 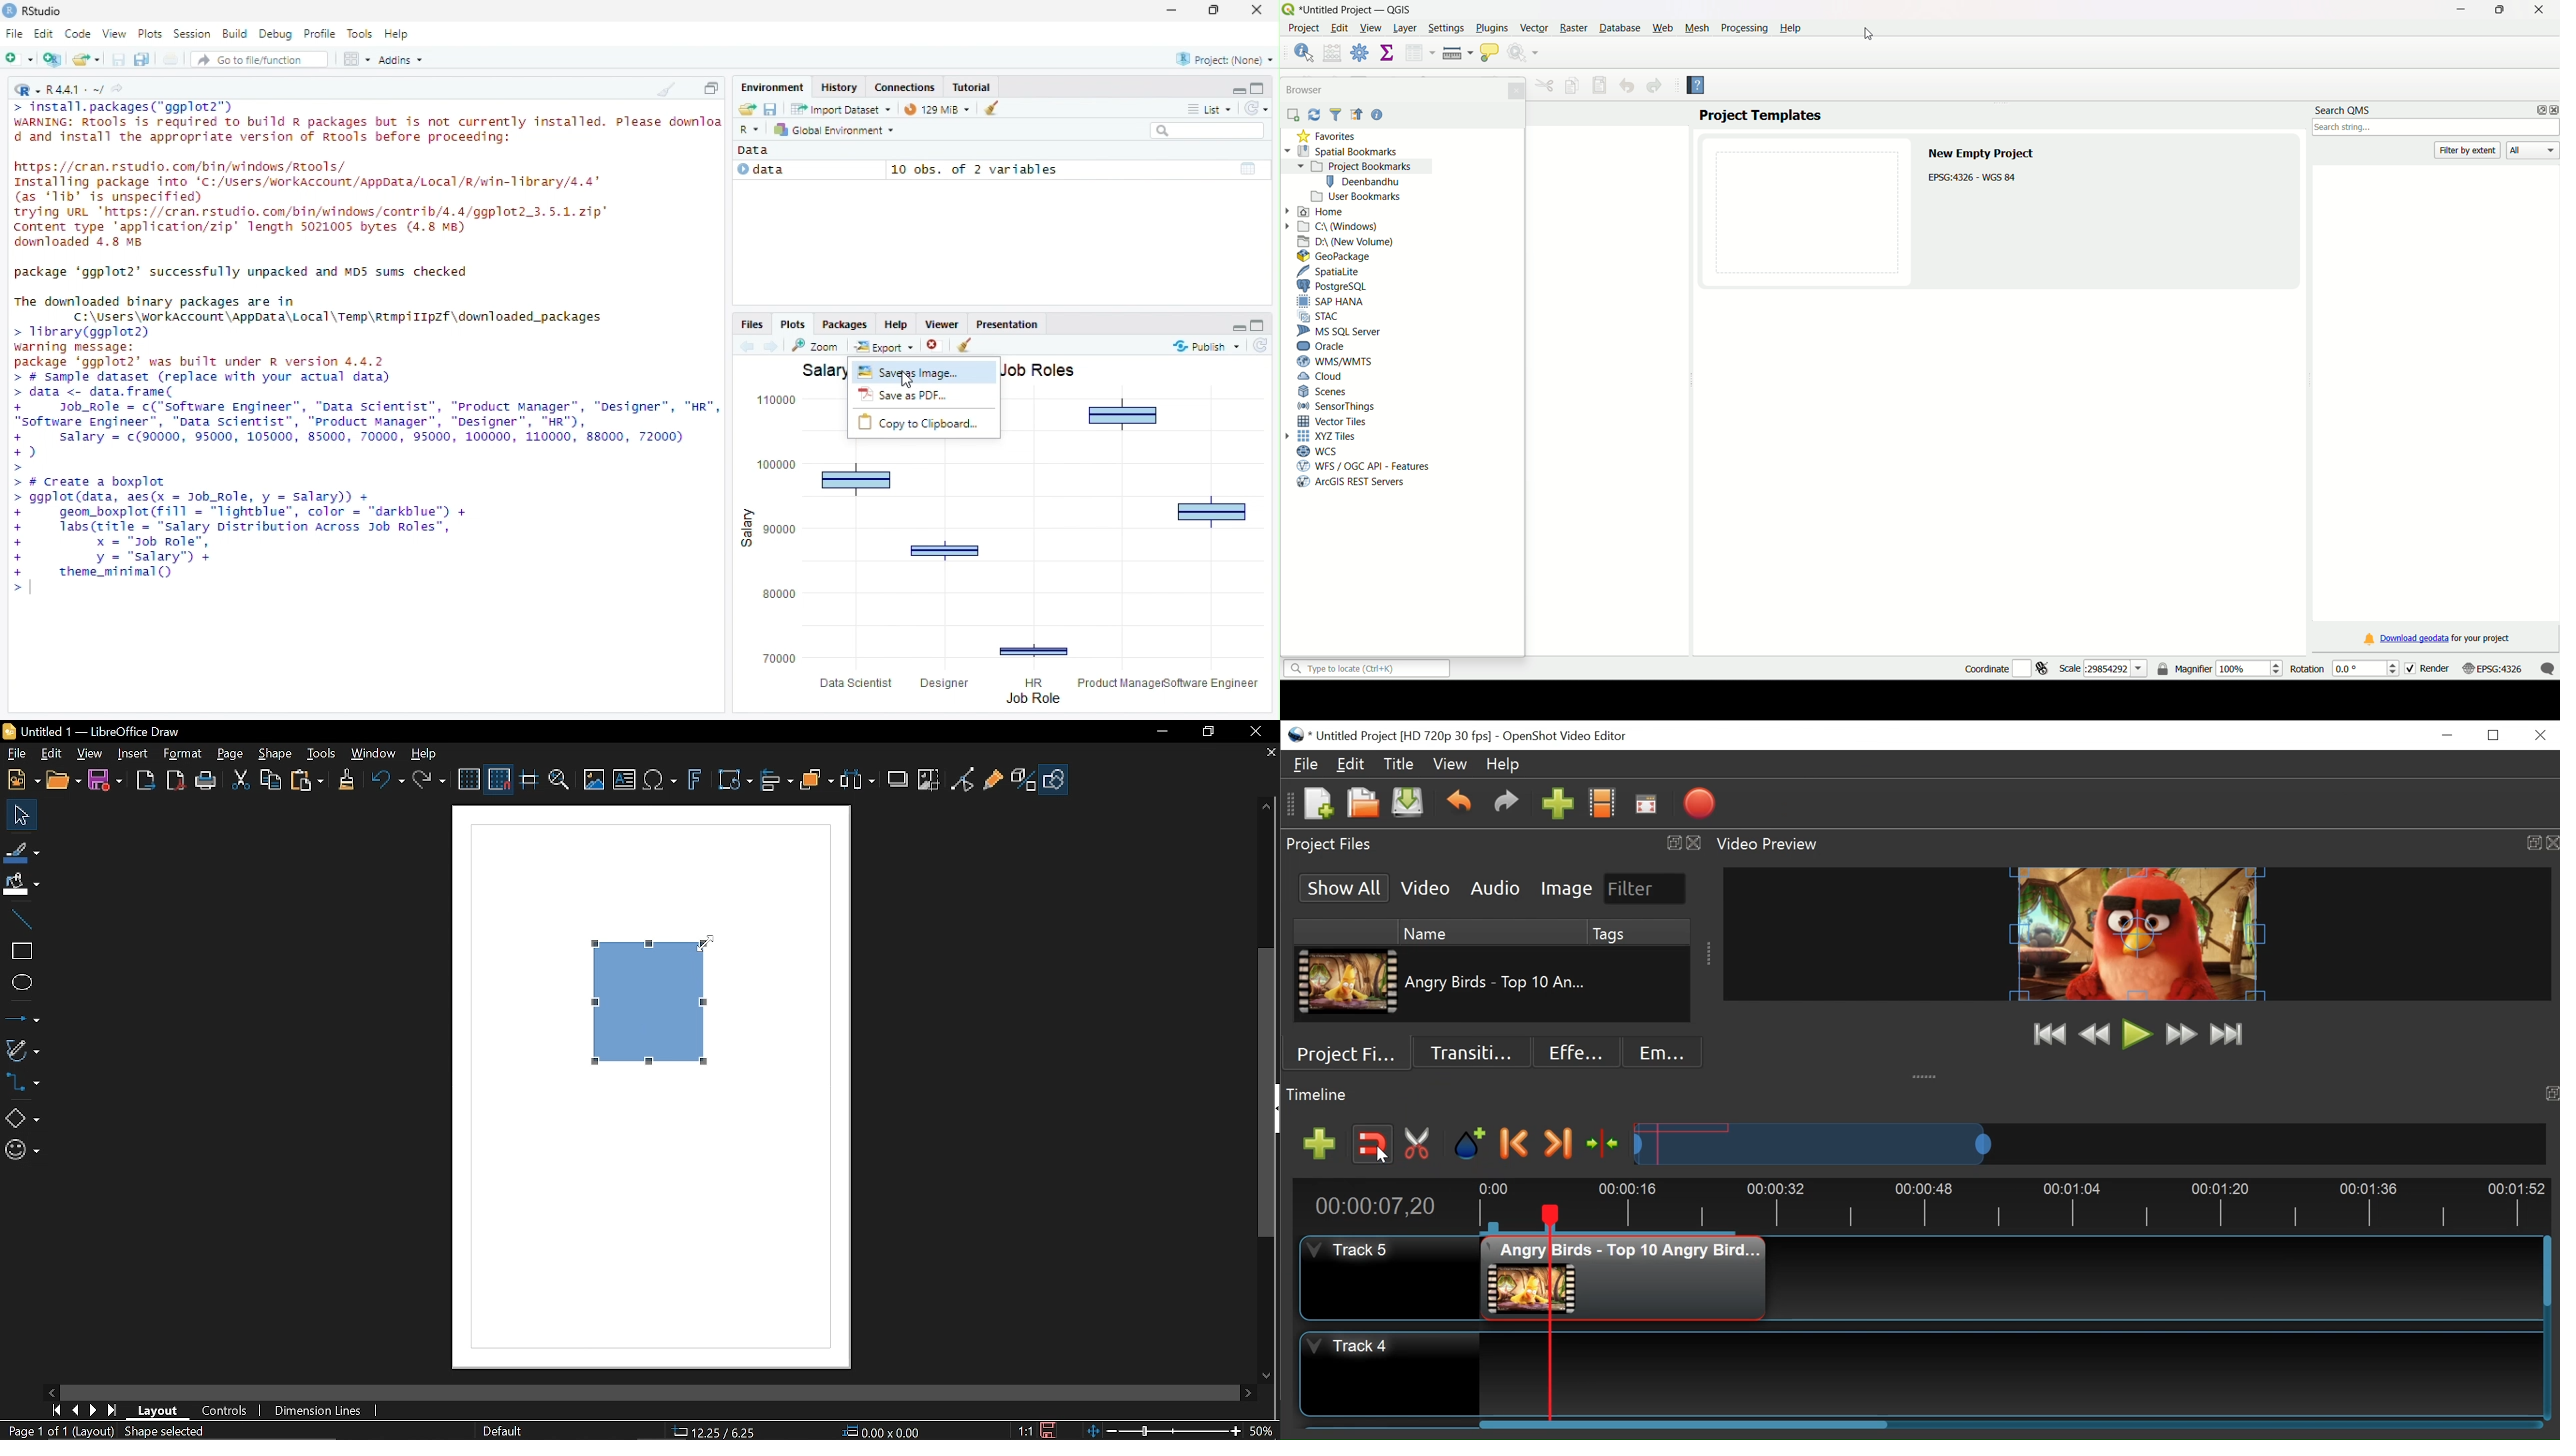 I want to click on next topic, so click(x=772, y=346).